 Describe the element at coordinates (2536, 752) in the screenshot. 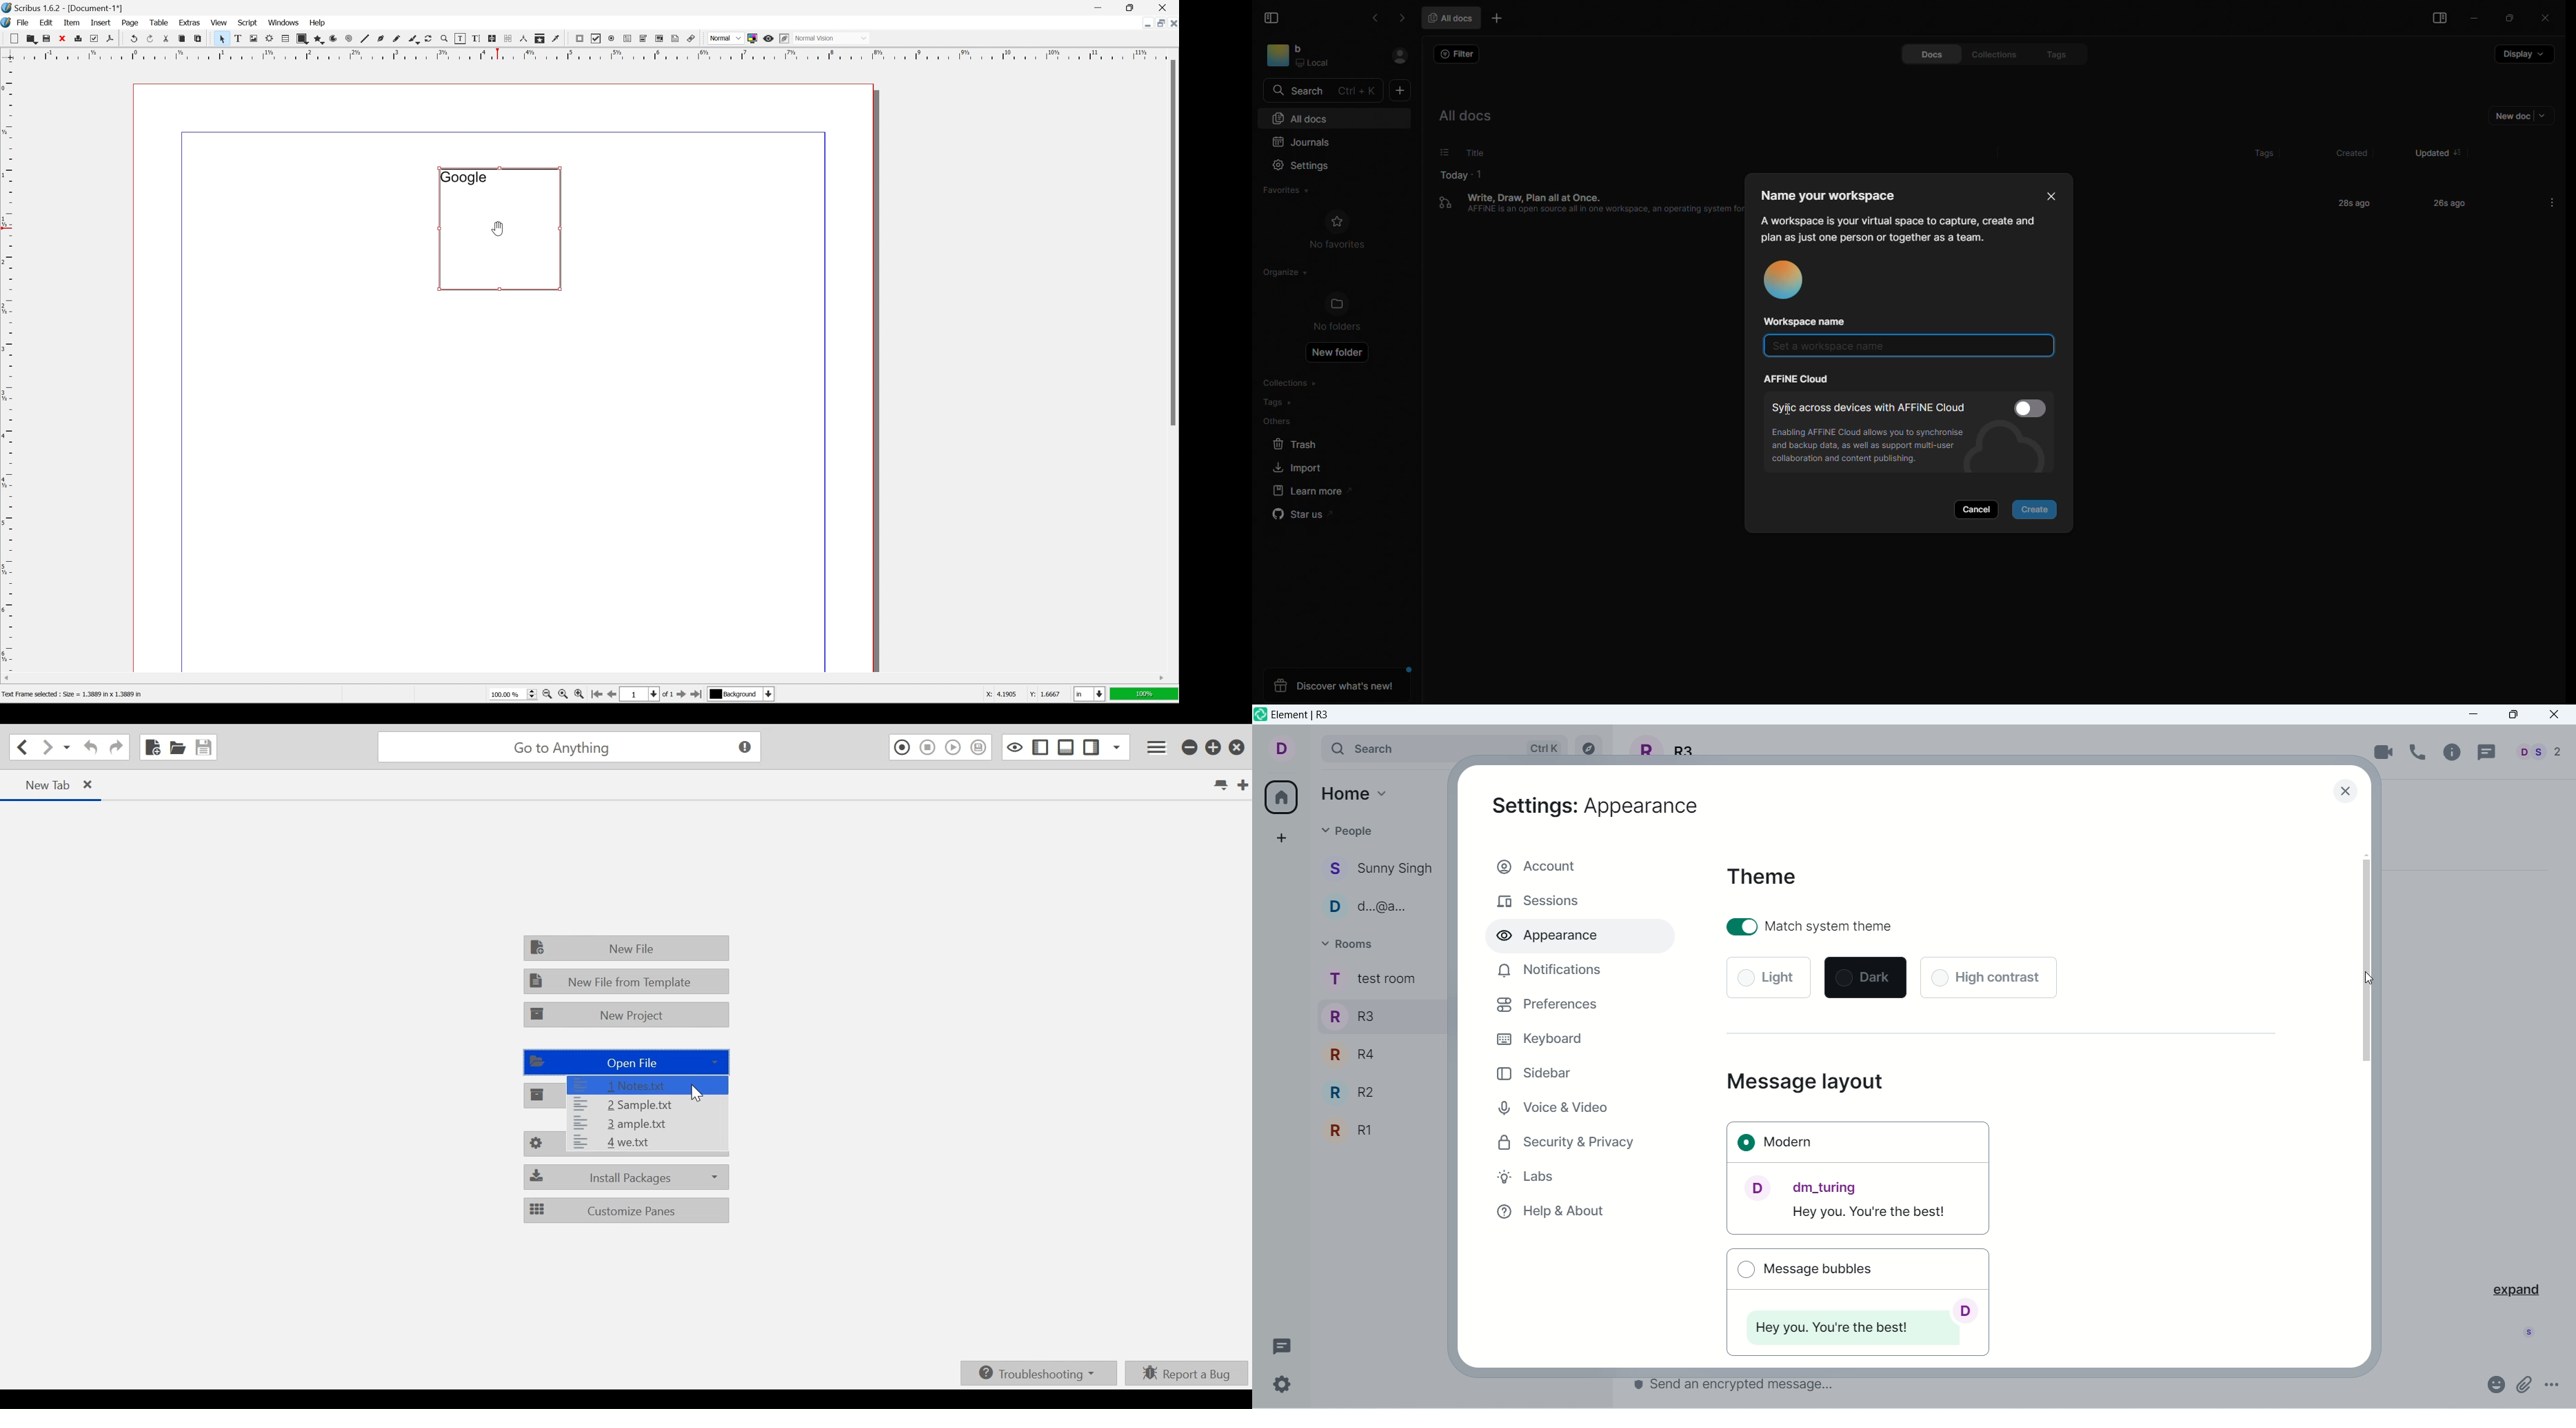

I see `people` at that location.